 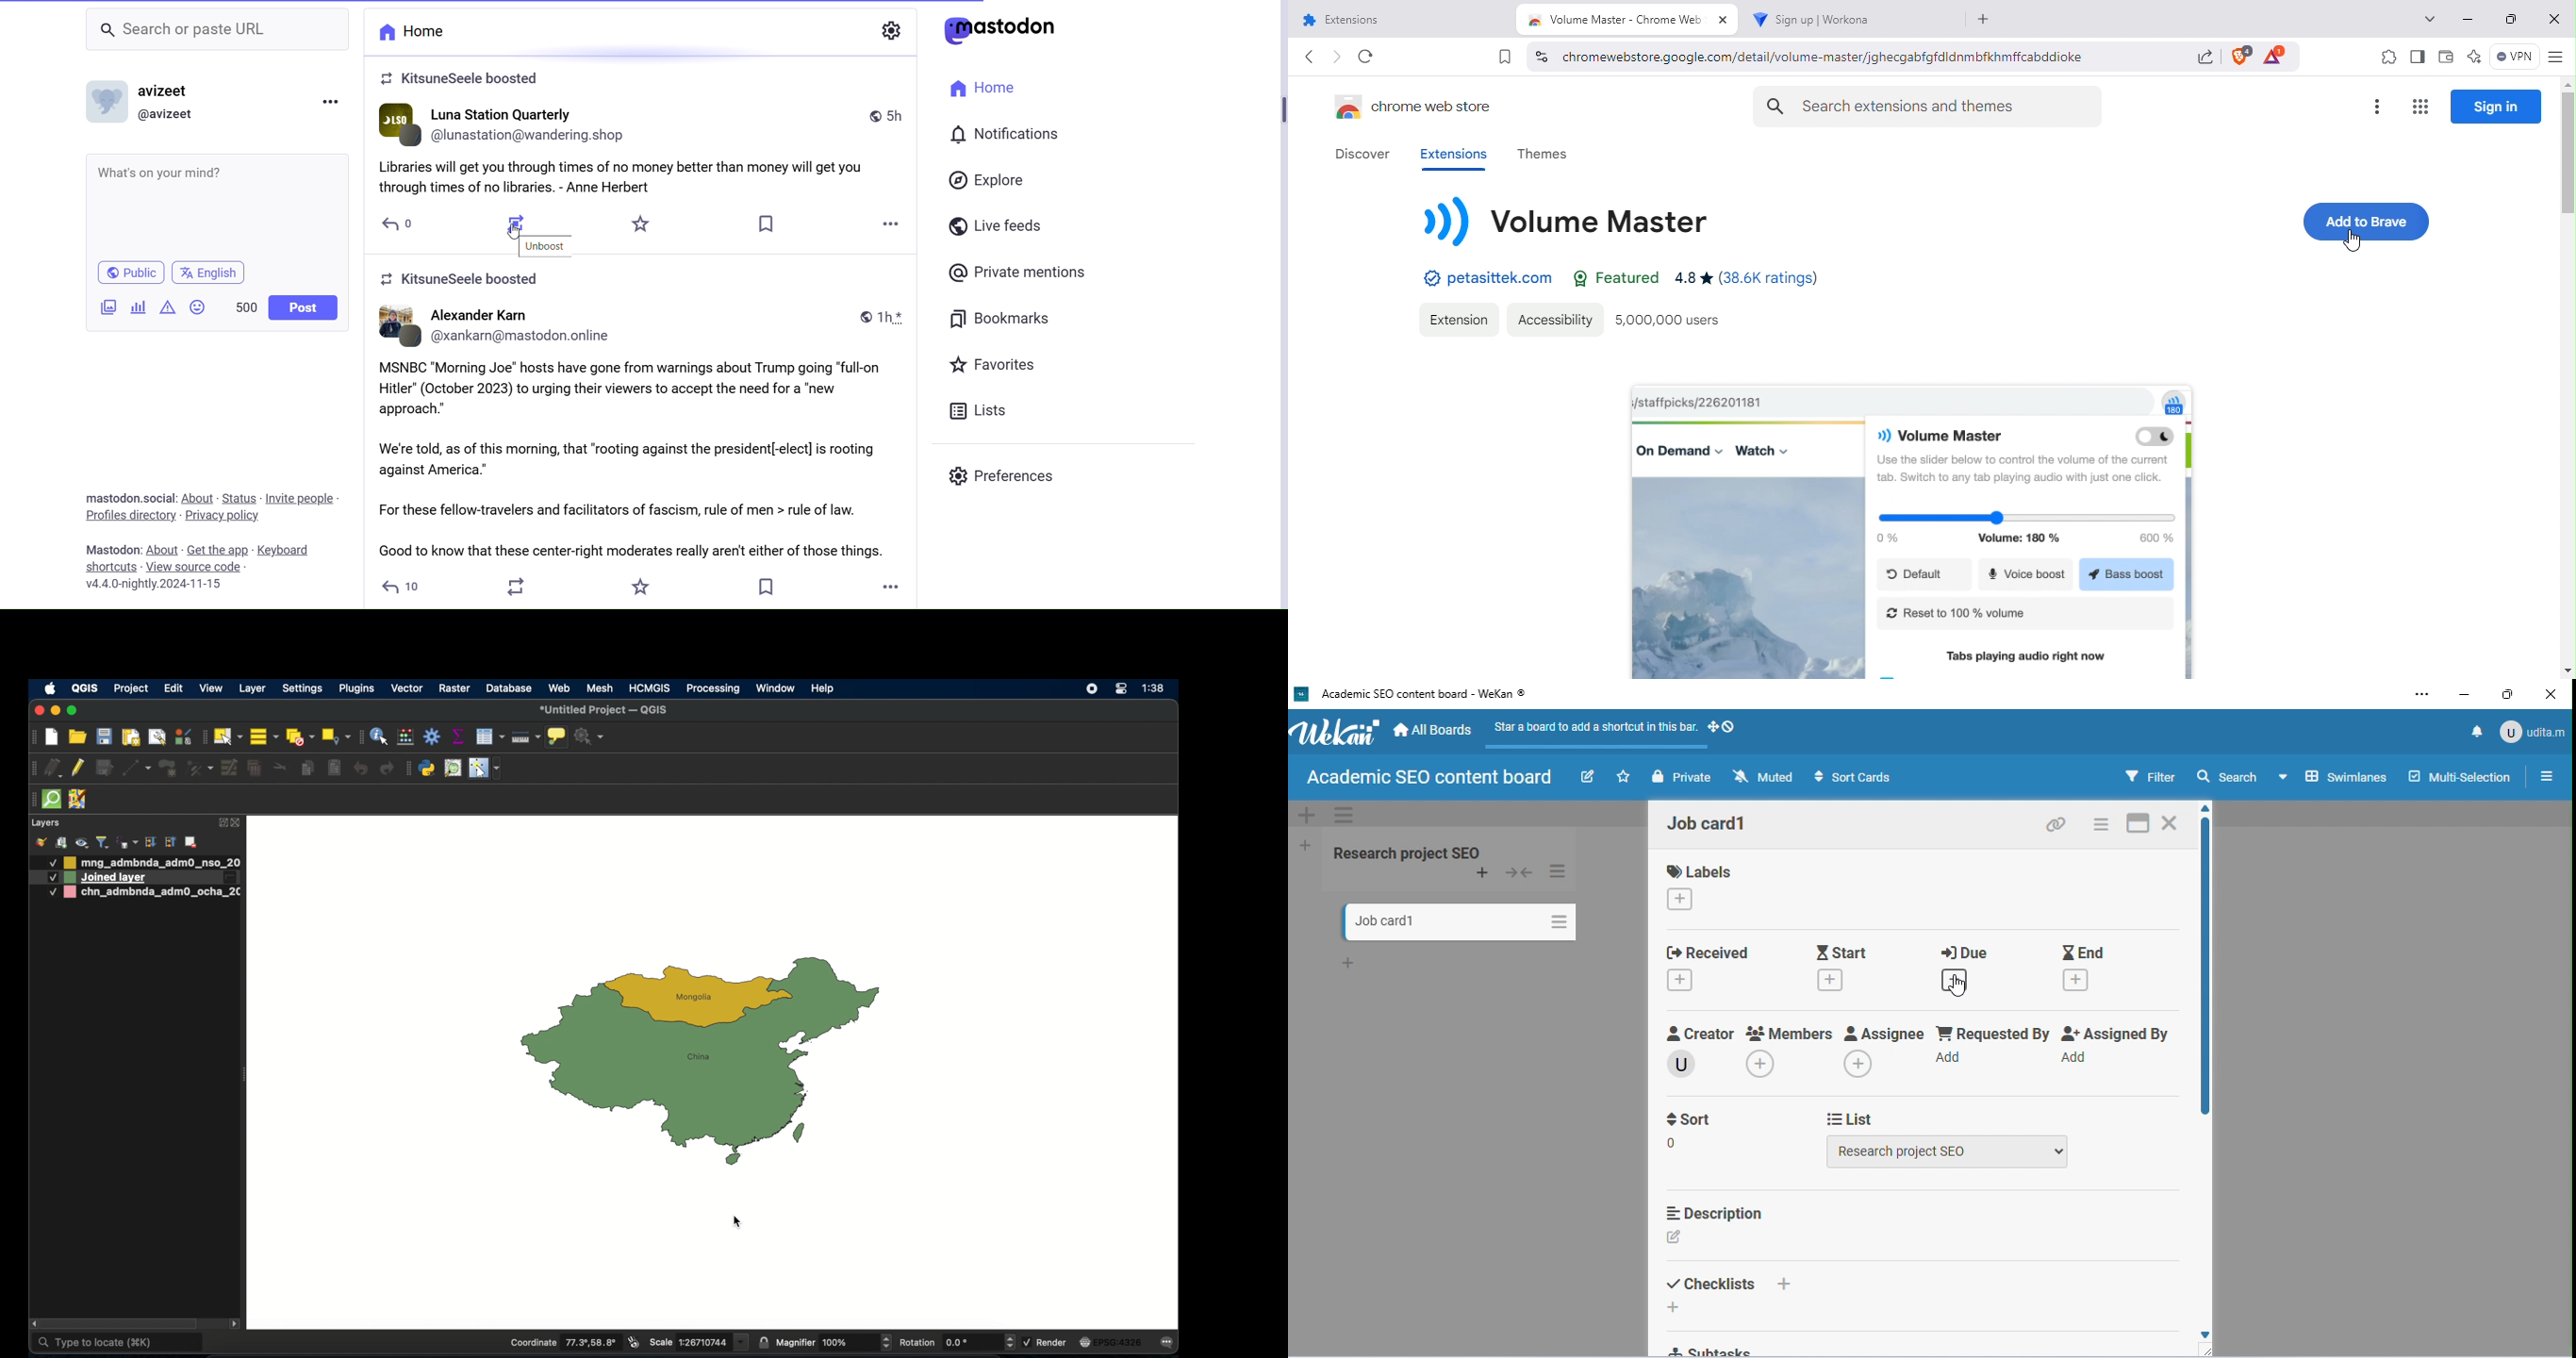 What do you see at coordinates (119, 1344) in the screenshot?
I see `type to locate` at bounding box center [119, 1344].